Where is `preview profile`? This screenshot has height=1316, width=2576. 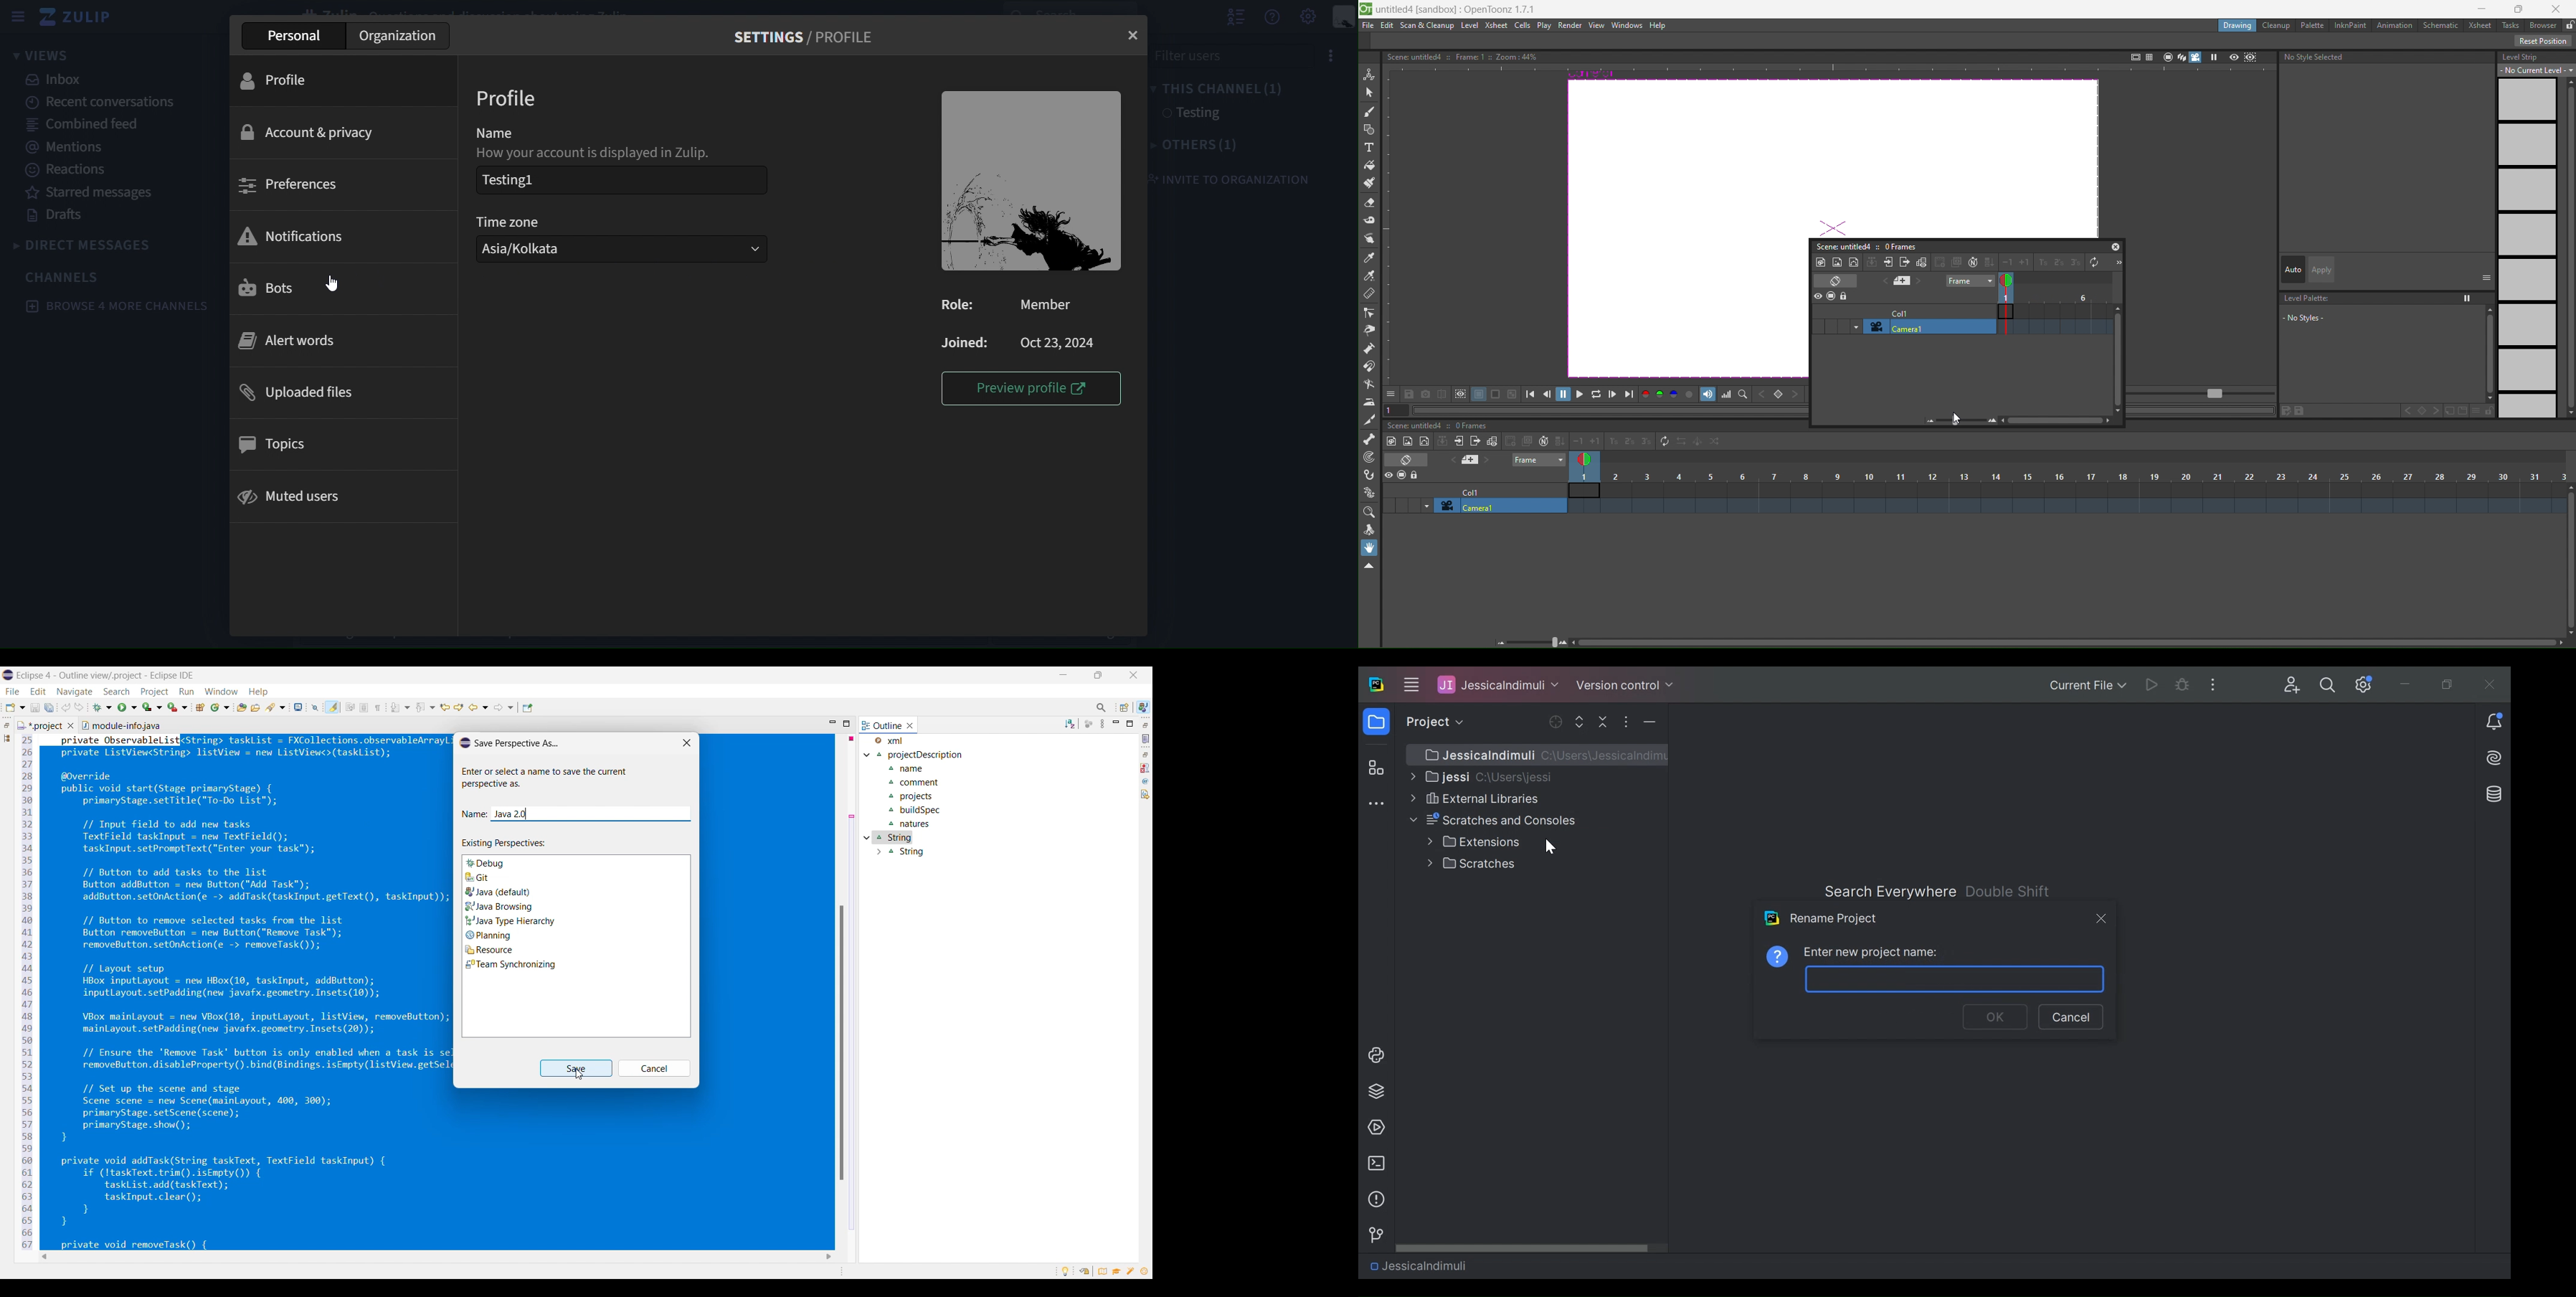
preview profile is located at coordinates (1026, 389).